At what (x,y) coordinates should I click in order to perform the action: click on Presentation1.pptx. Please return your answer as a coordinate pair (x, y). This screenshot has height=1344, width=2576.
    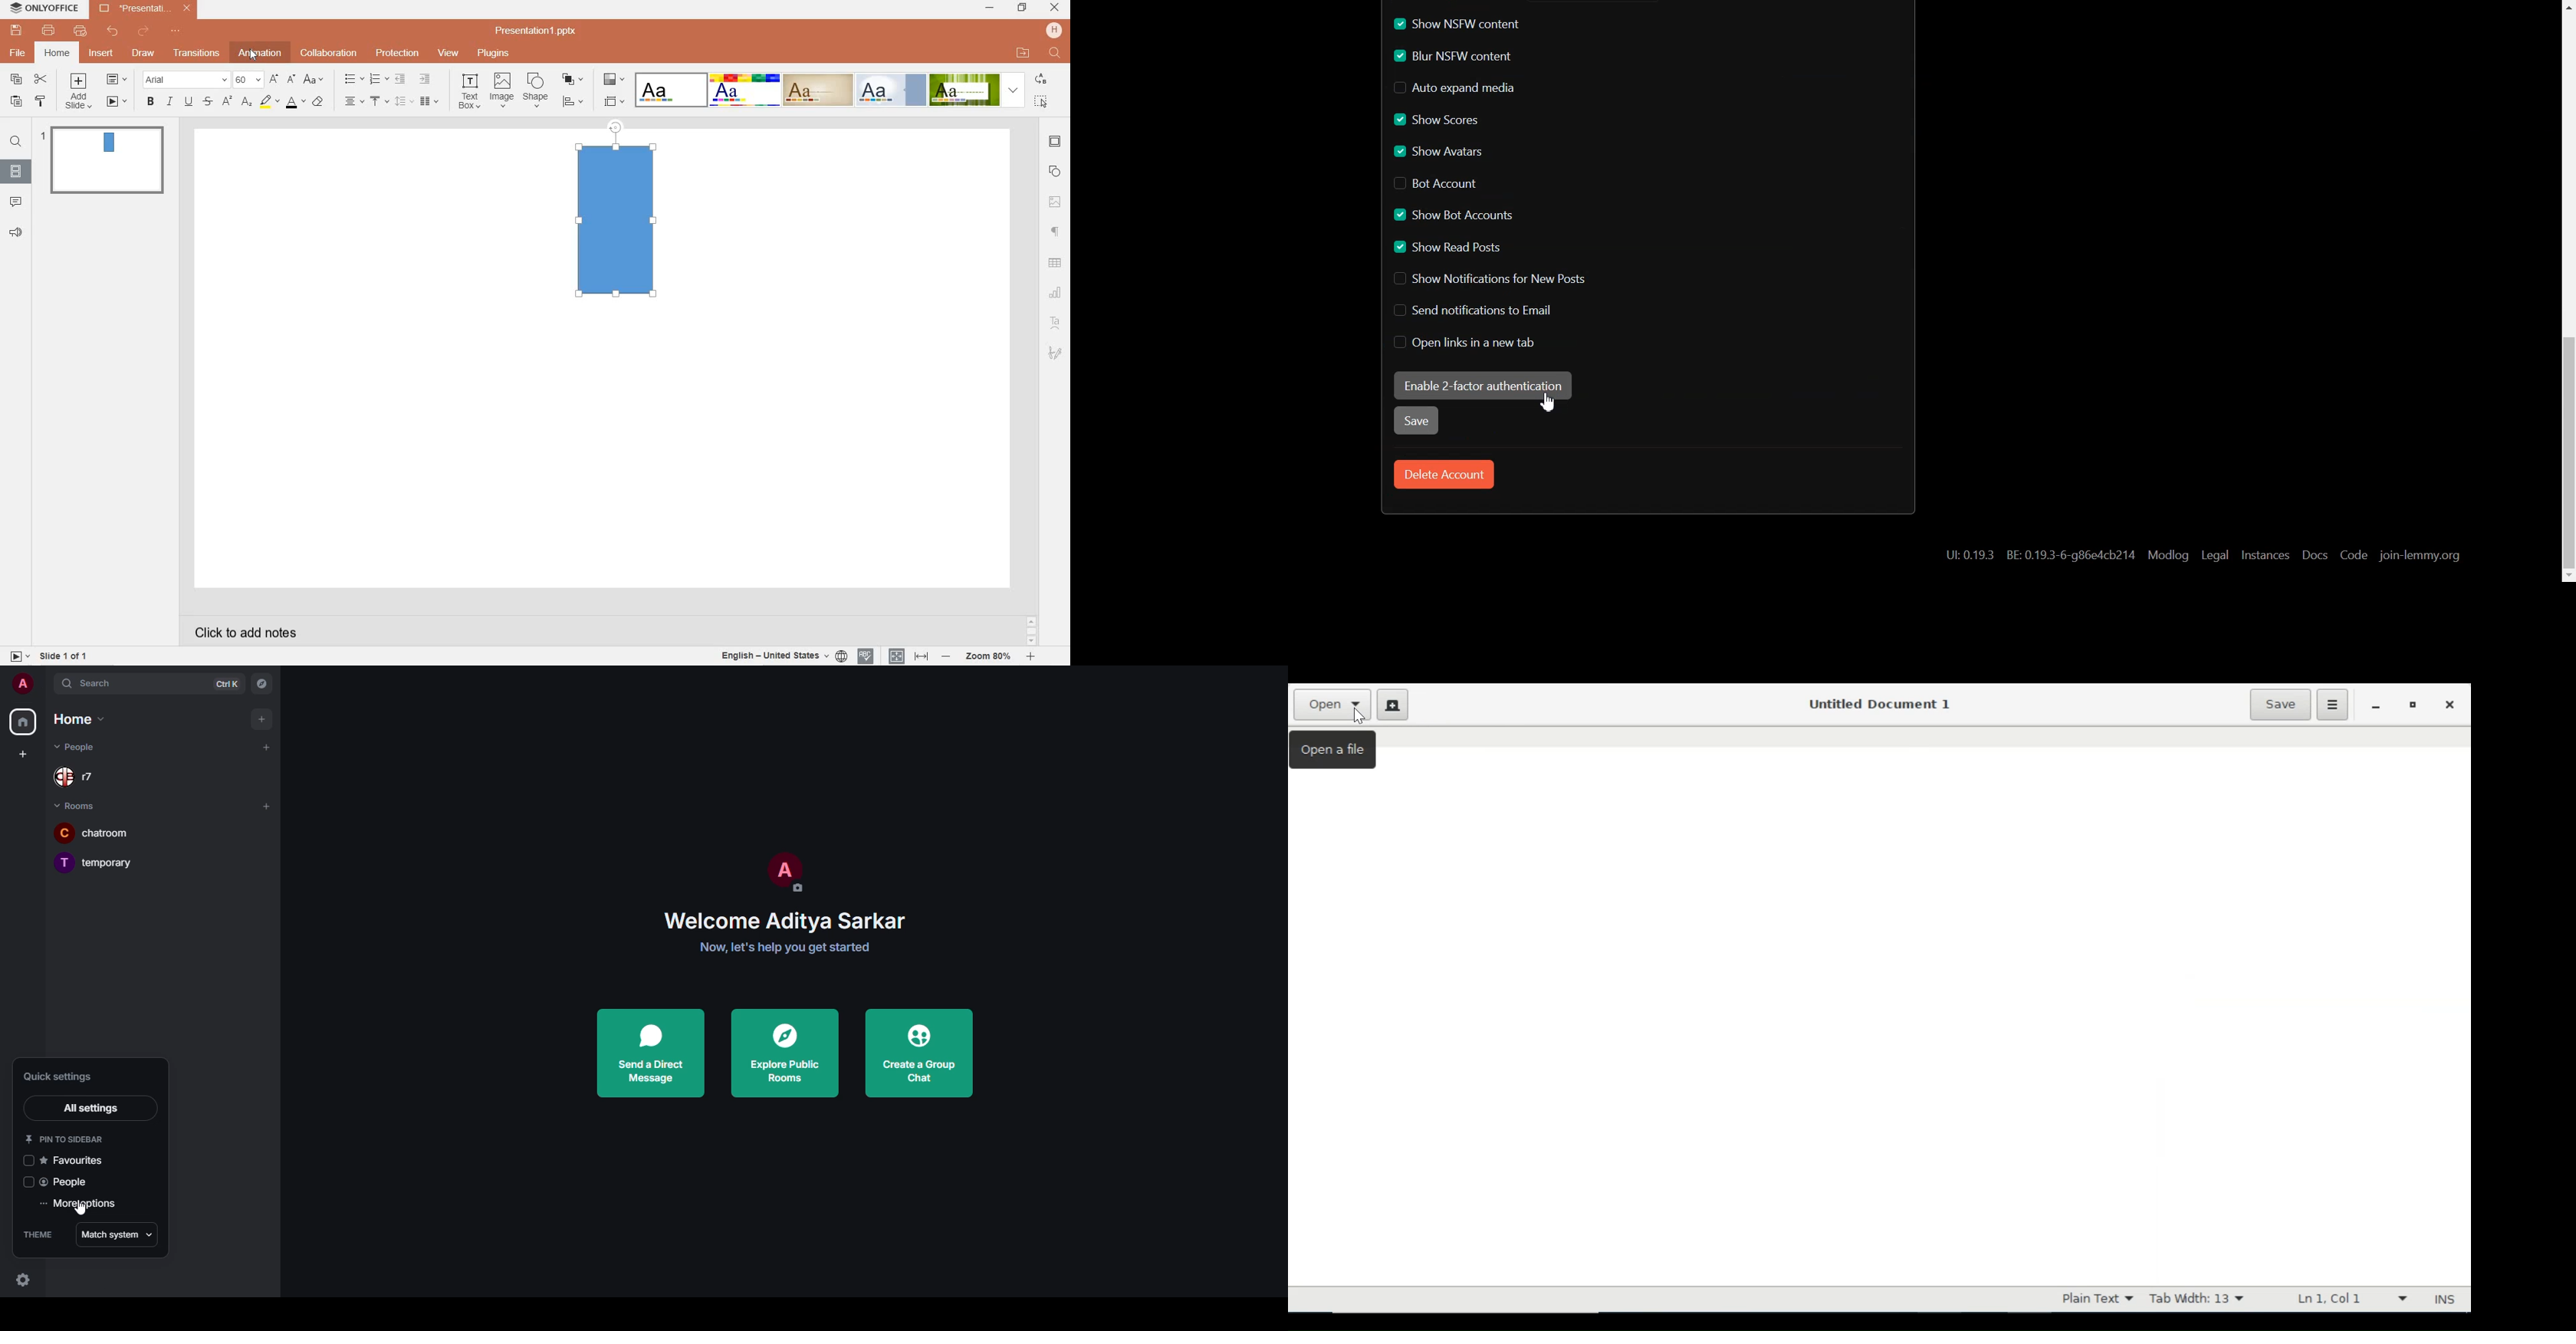
    Looking at the image, I should click on (538, 31).